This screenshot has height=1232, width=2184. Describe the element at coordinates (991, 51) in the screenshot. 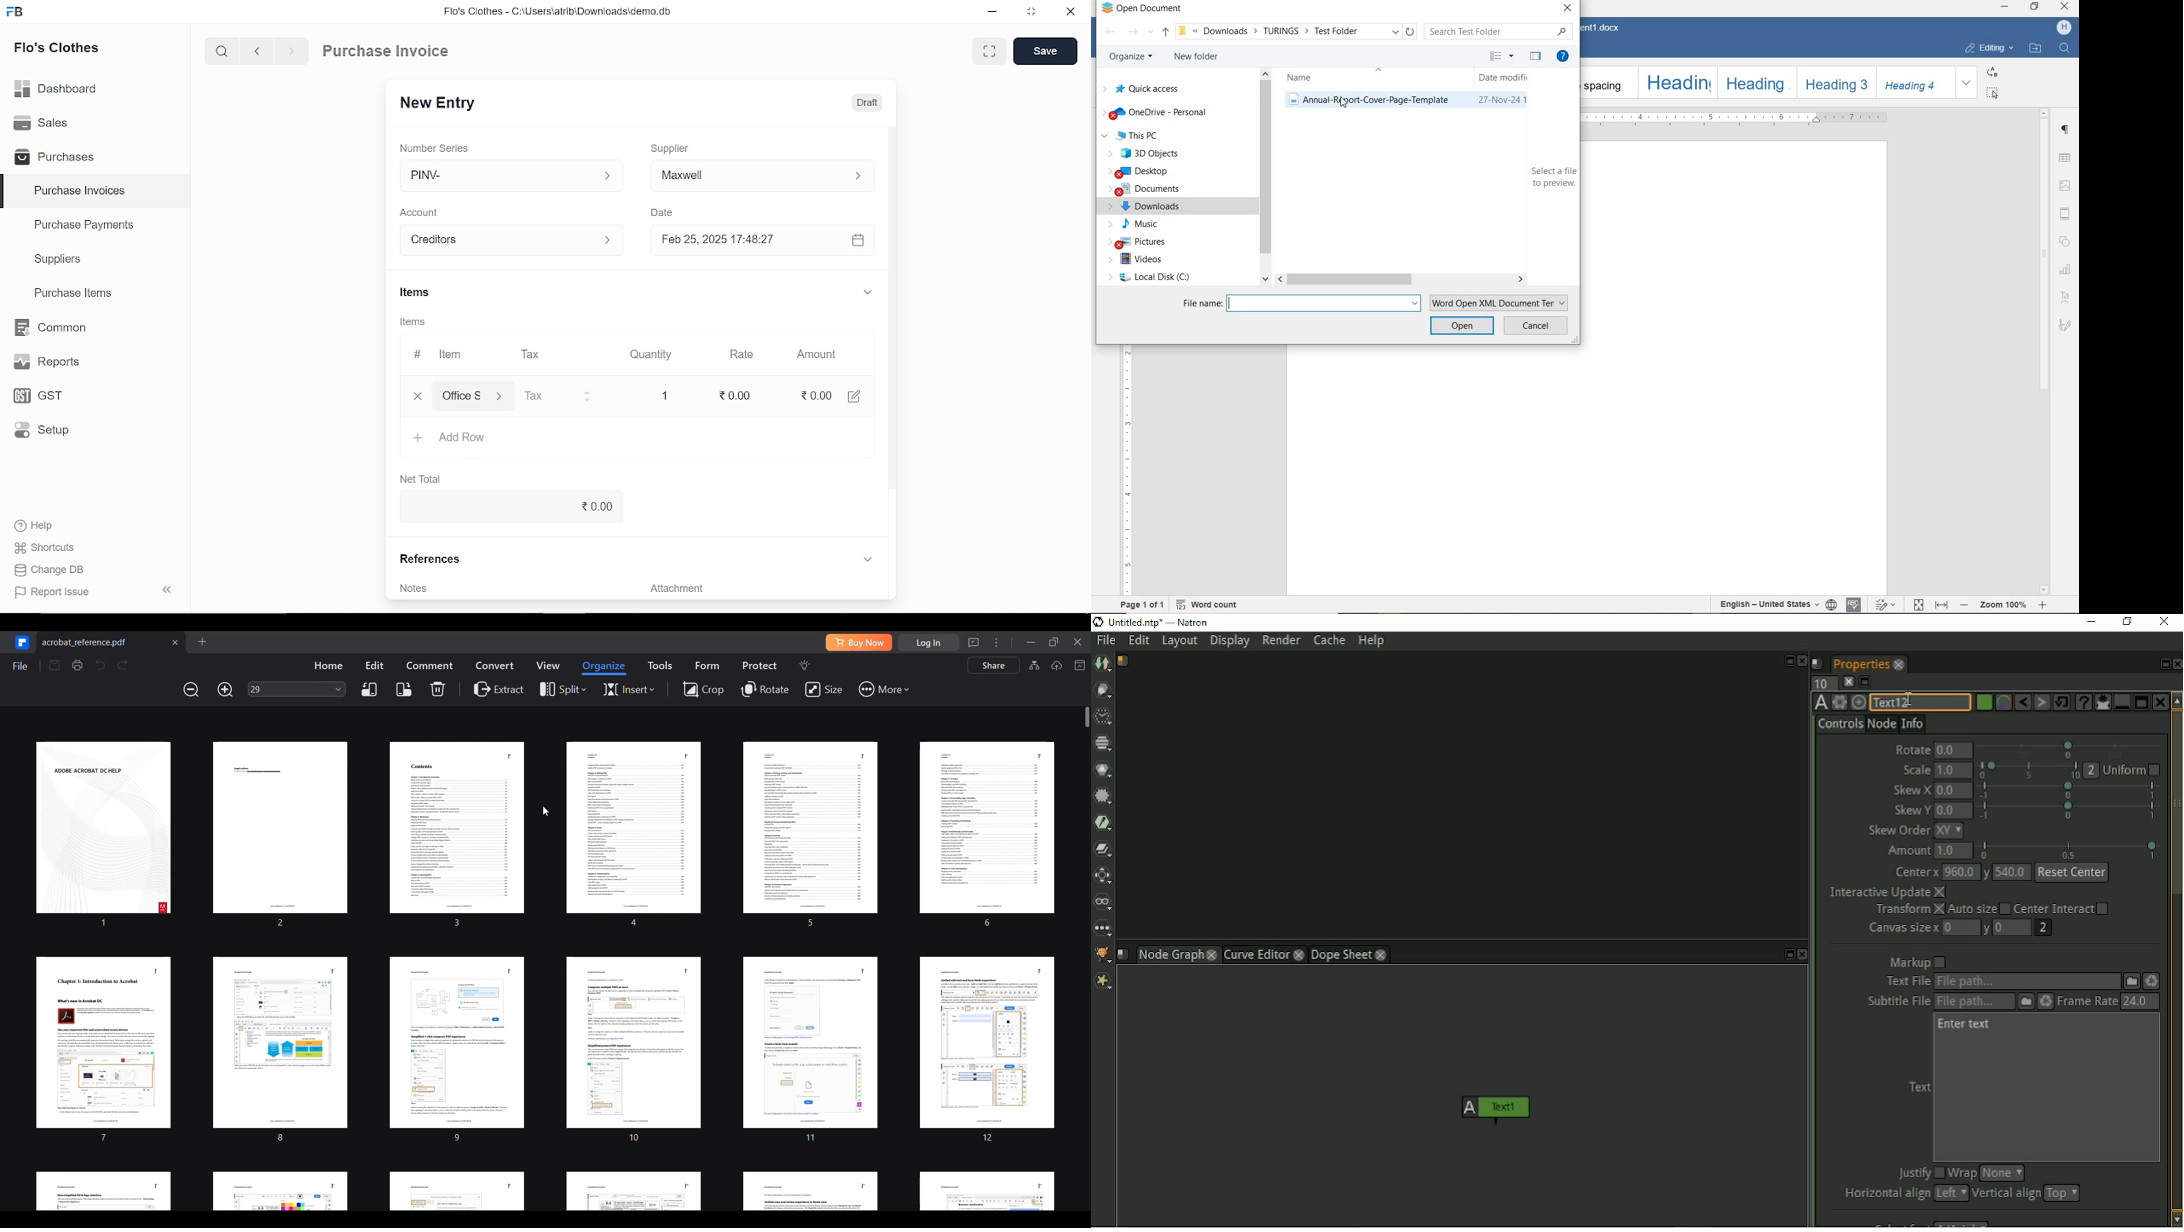

I see `full view` at that location.